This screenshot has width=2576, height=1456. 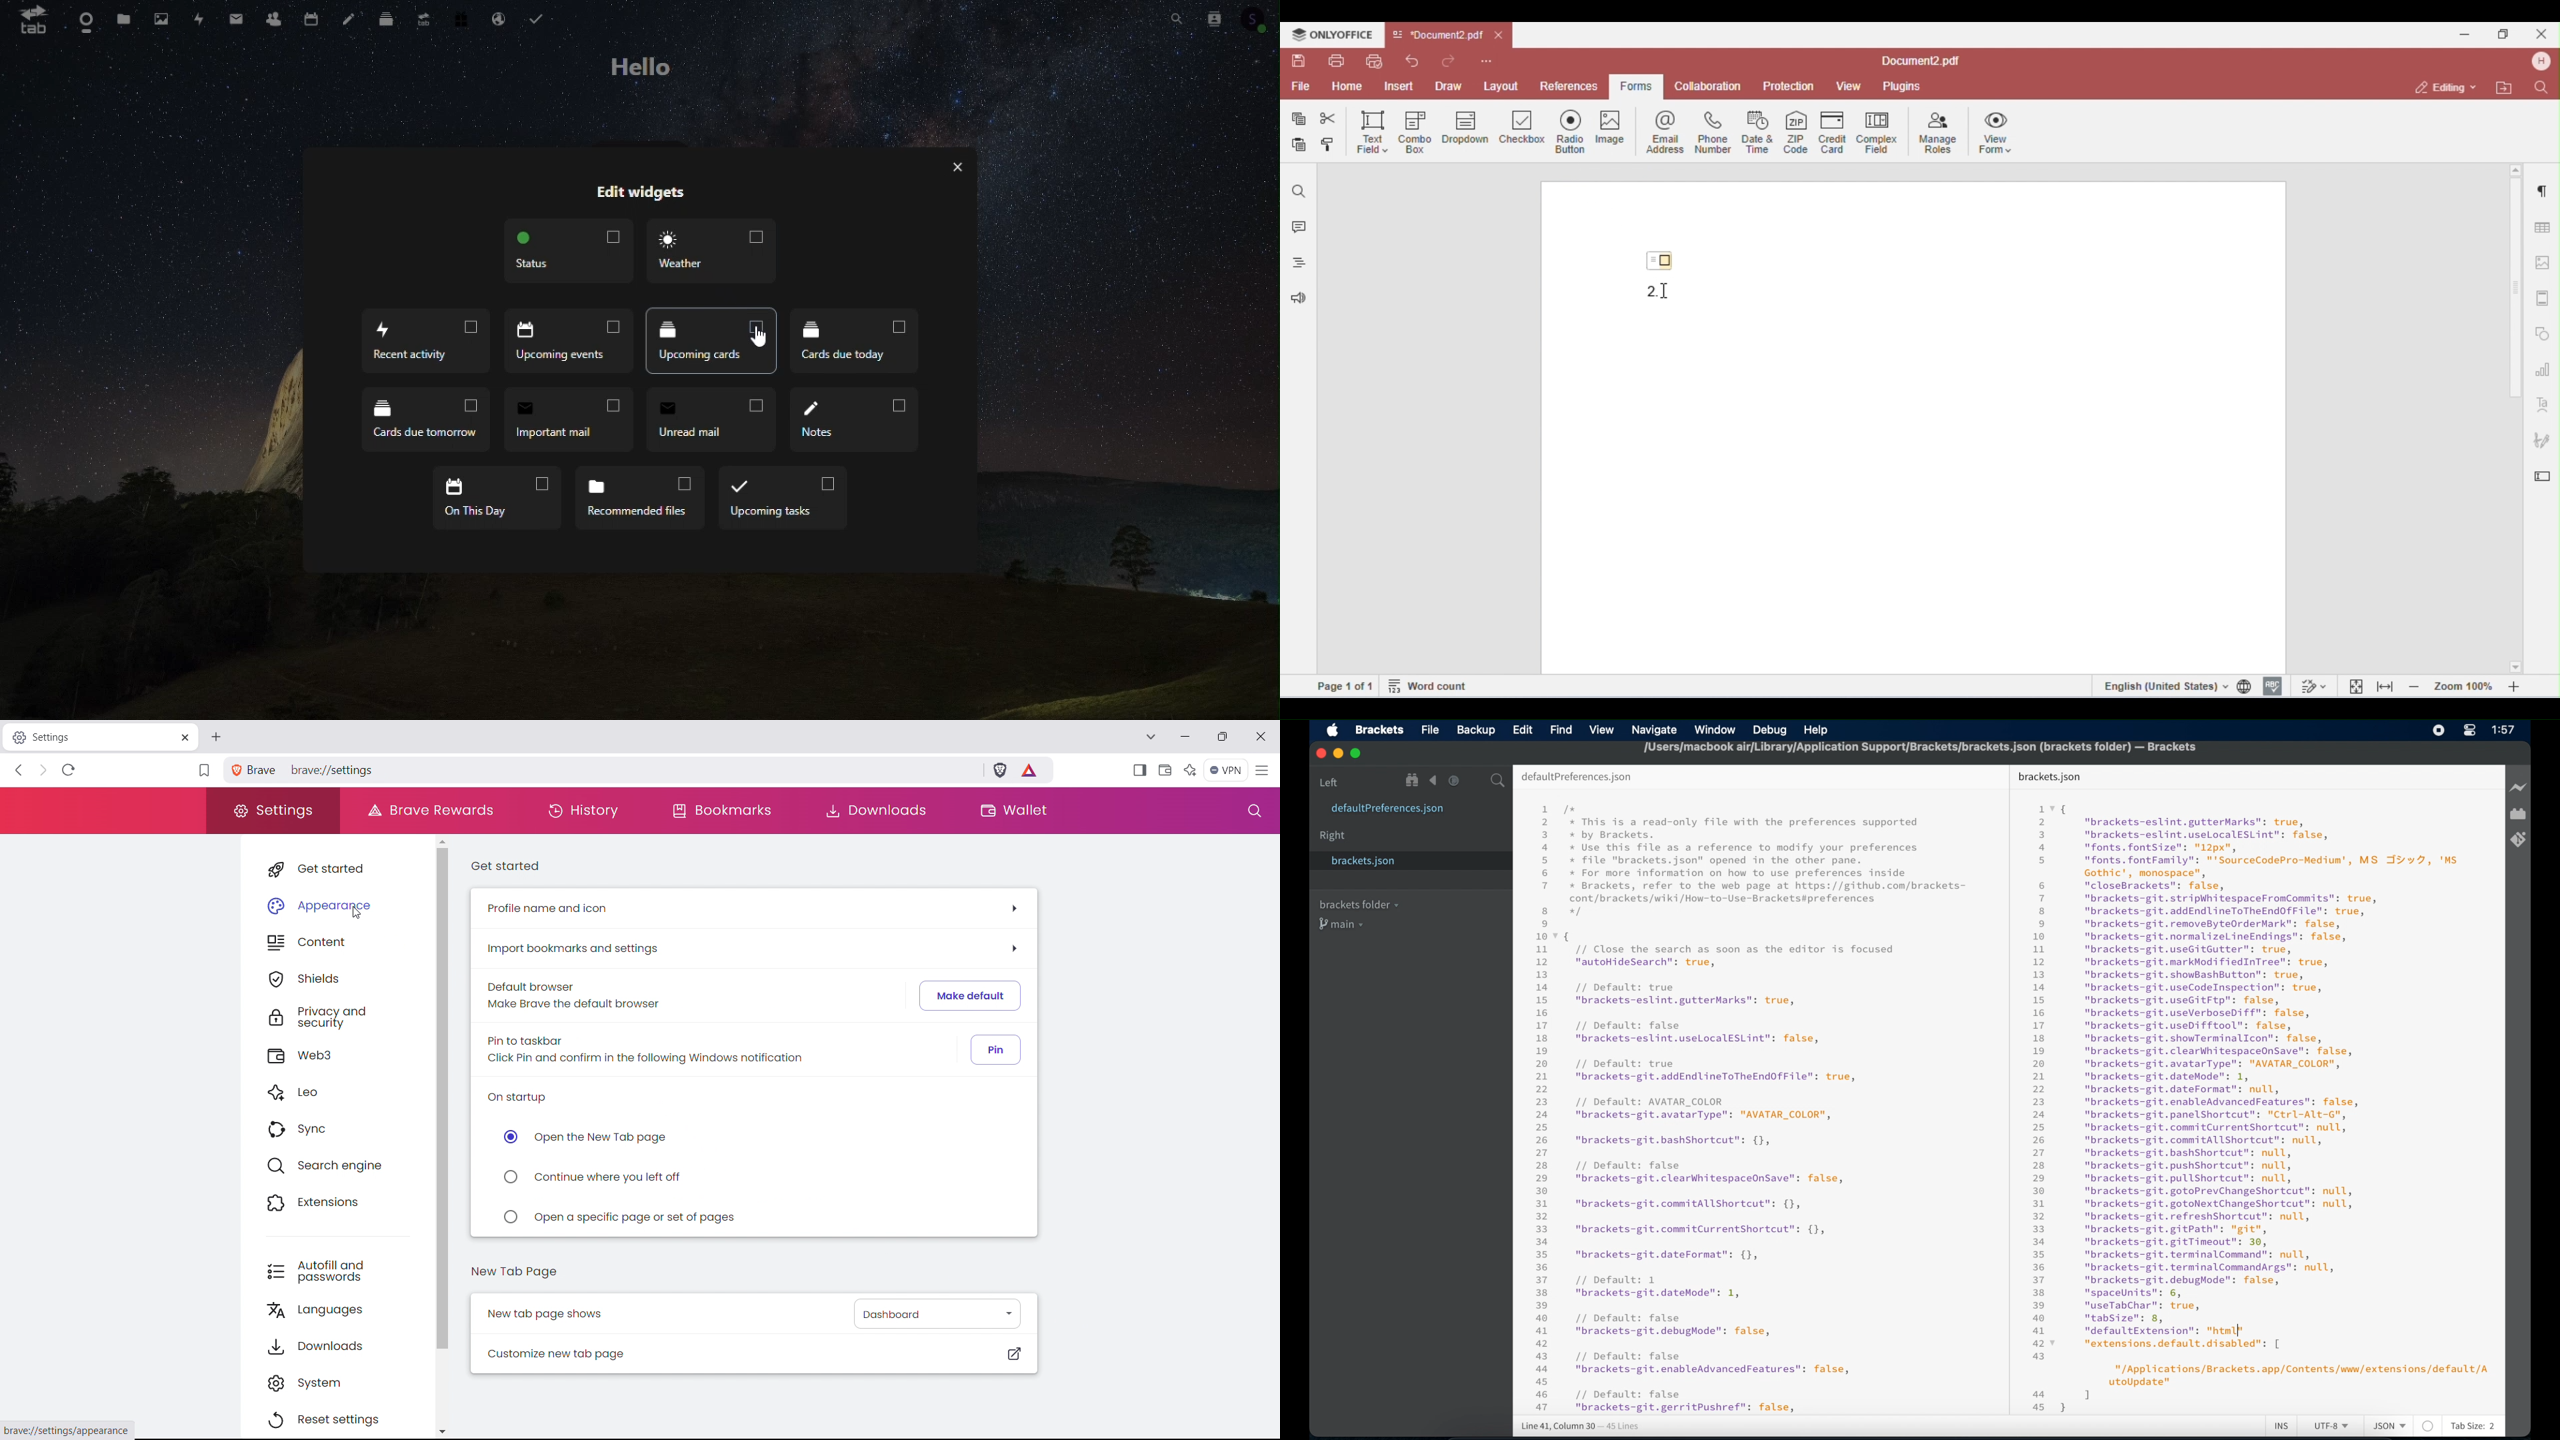 I want to click on help, so click(x=1817, y=729).